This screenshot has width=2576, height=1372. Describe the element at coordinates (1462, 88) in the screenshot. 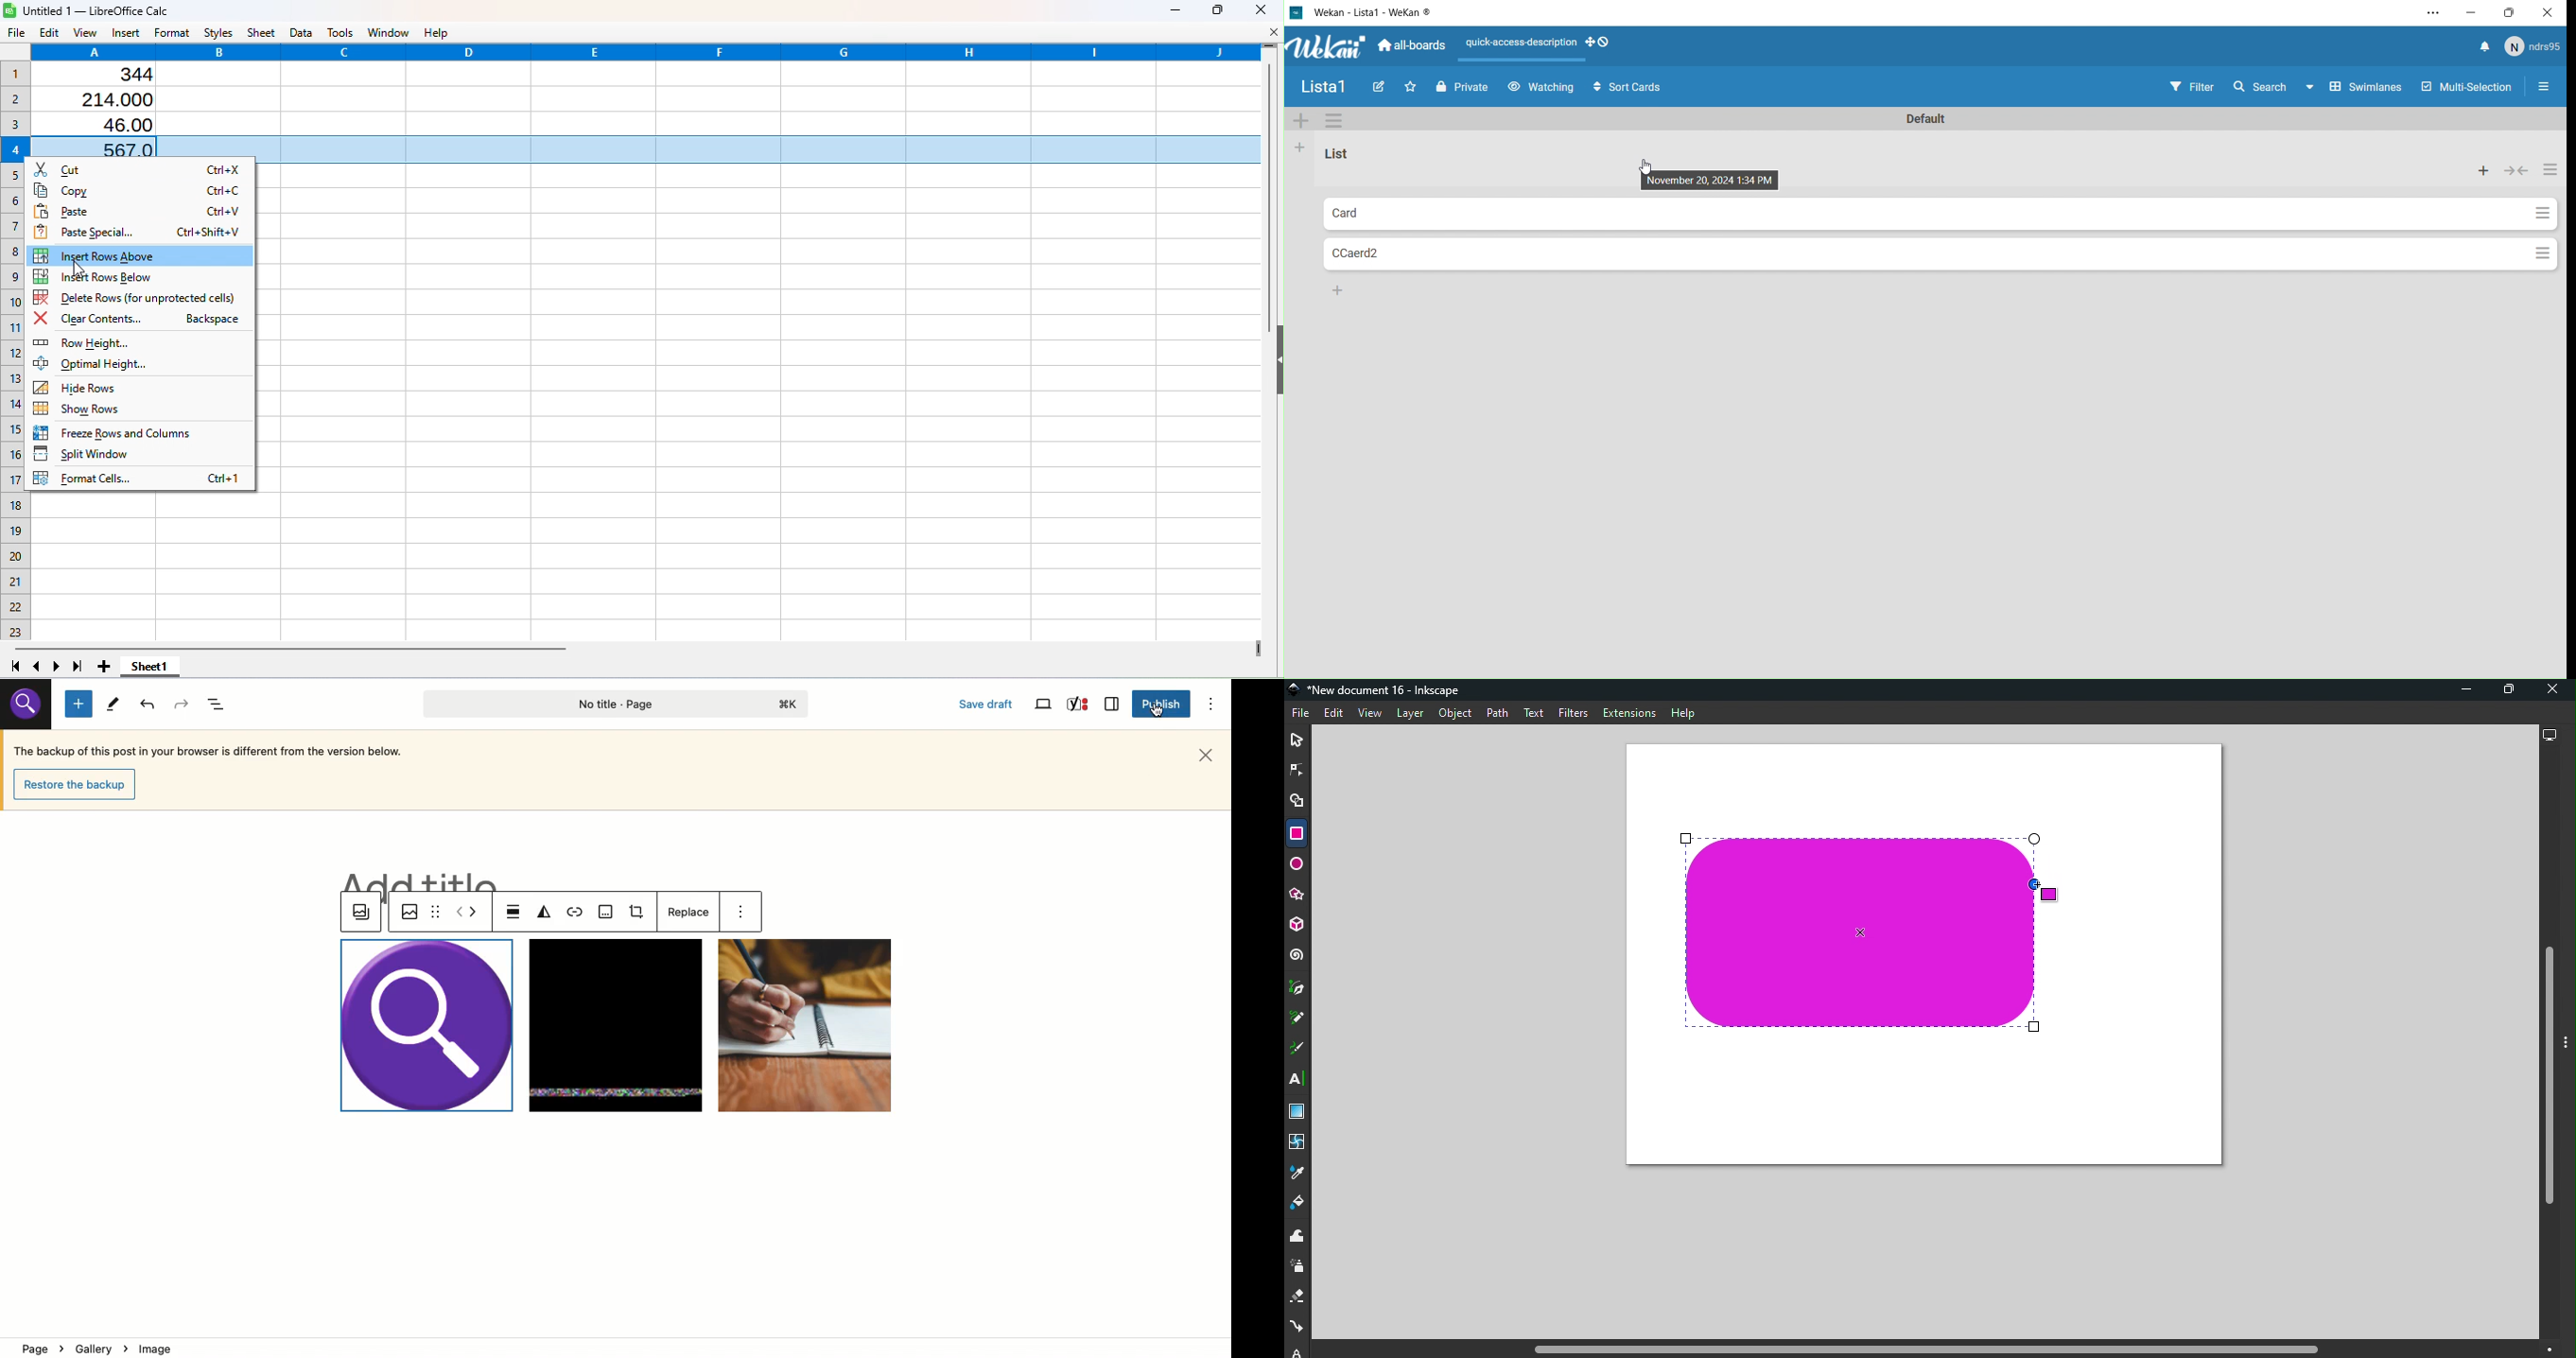

I see `Private` at that location.